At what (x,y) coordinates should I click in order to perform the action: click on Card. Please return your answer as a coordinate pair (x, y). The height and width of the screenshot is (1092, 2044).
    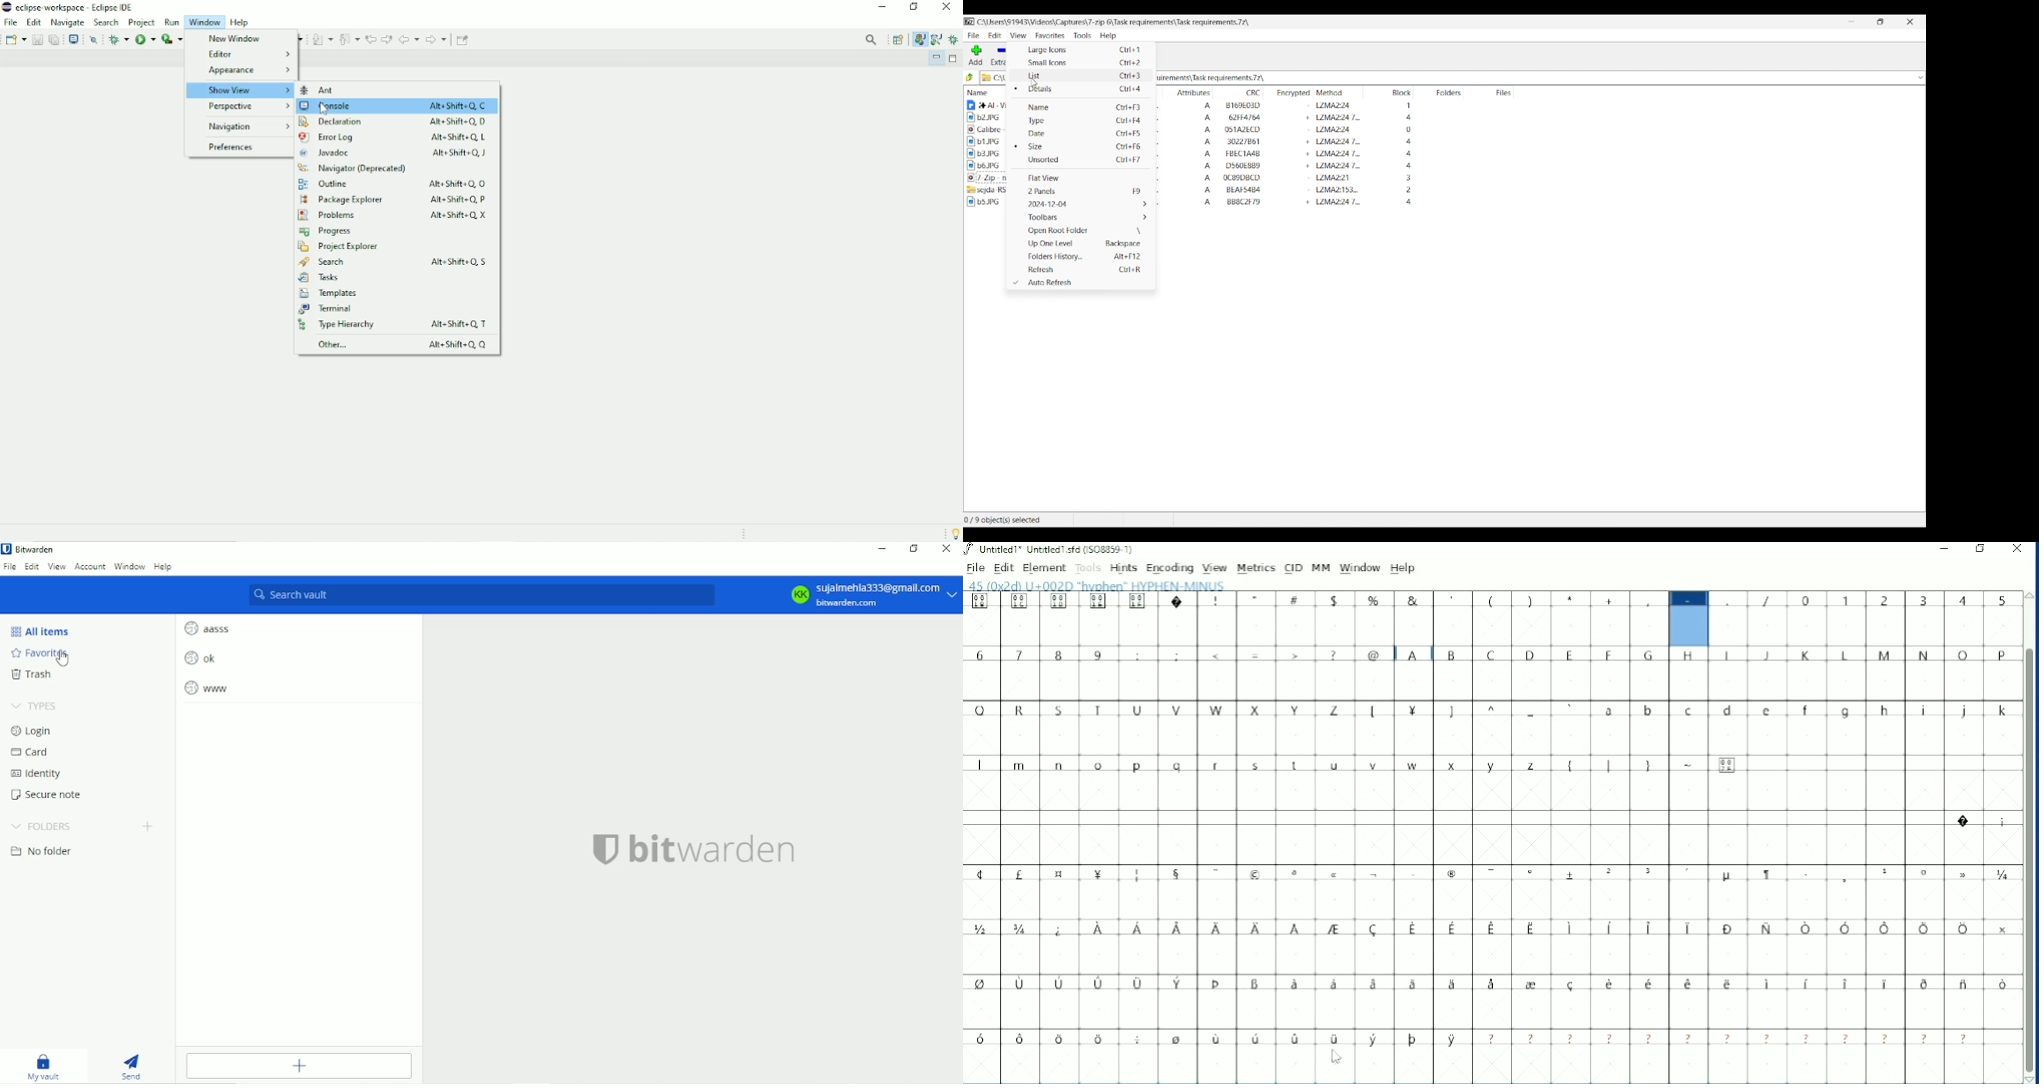
    Looking at the image, I should click on (31, 751).